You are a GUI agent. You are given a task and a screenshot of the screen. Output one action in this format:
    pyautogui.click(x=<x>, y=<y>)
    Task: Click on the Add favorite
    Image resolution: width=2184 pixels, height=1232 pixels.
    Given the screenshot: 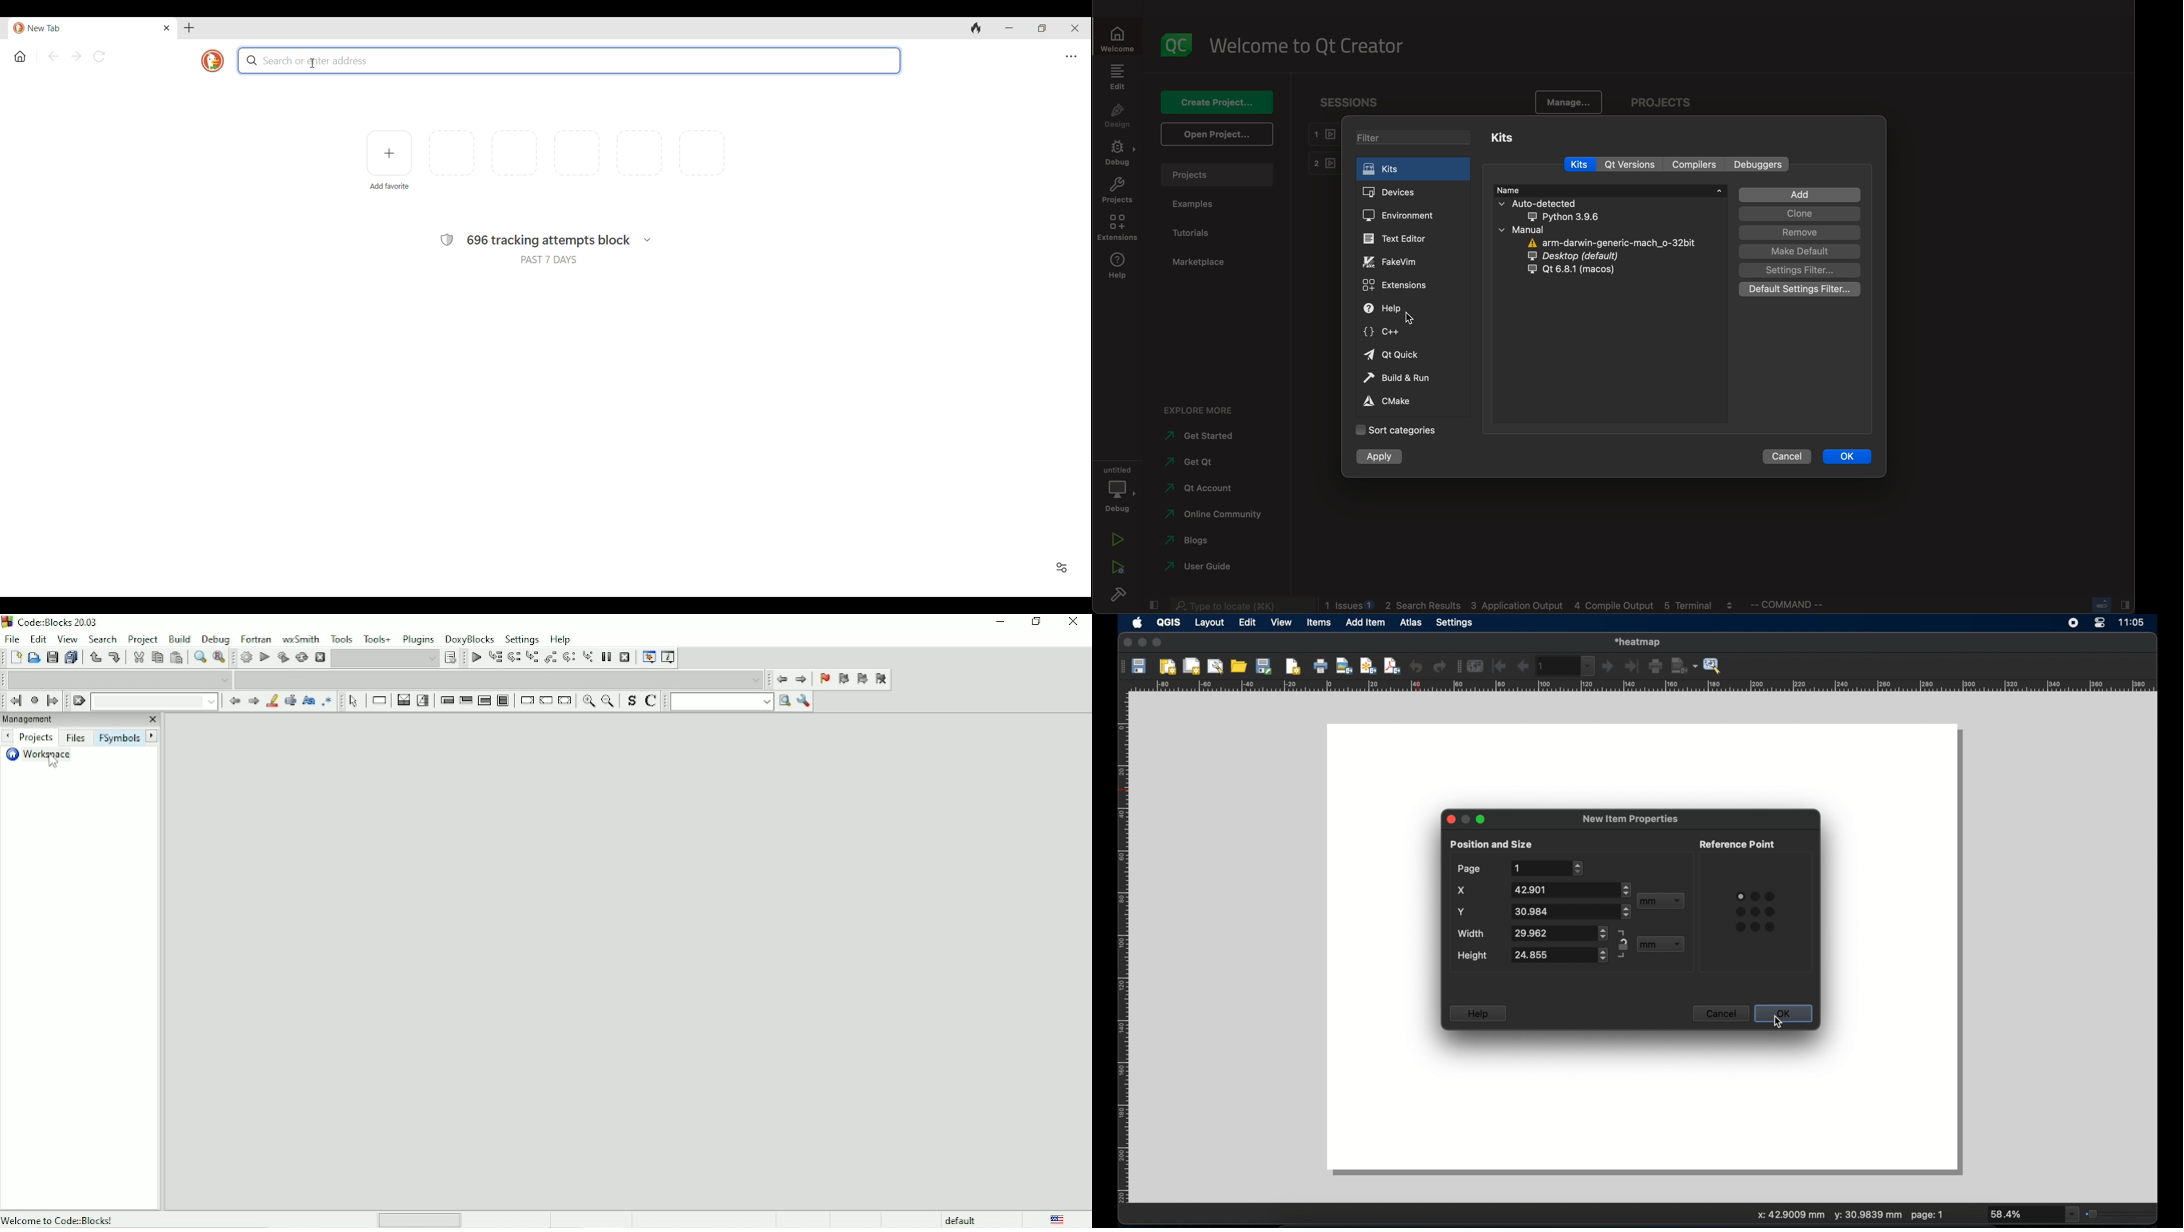 What is the action you would take?
    pyautogui.click(x=389, y=186)
    